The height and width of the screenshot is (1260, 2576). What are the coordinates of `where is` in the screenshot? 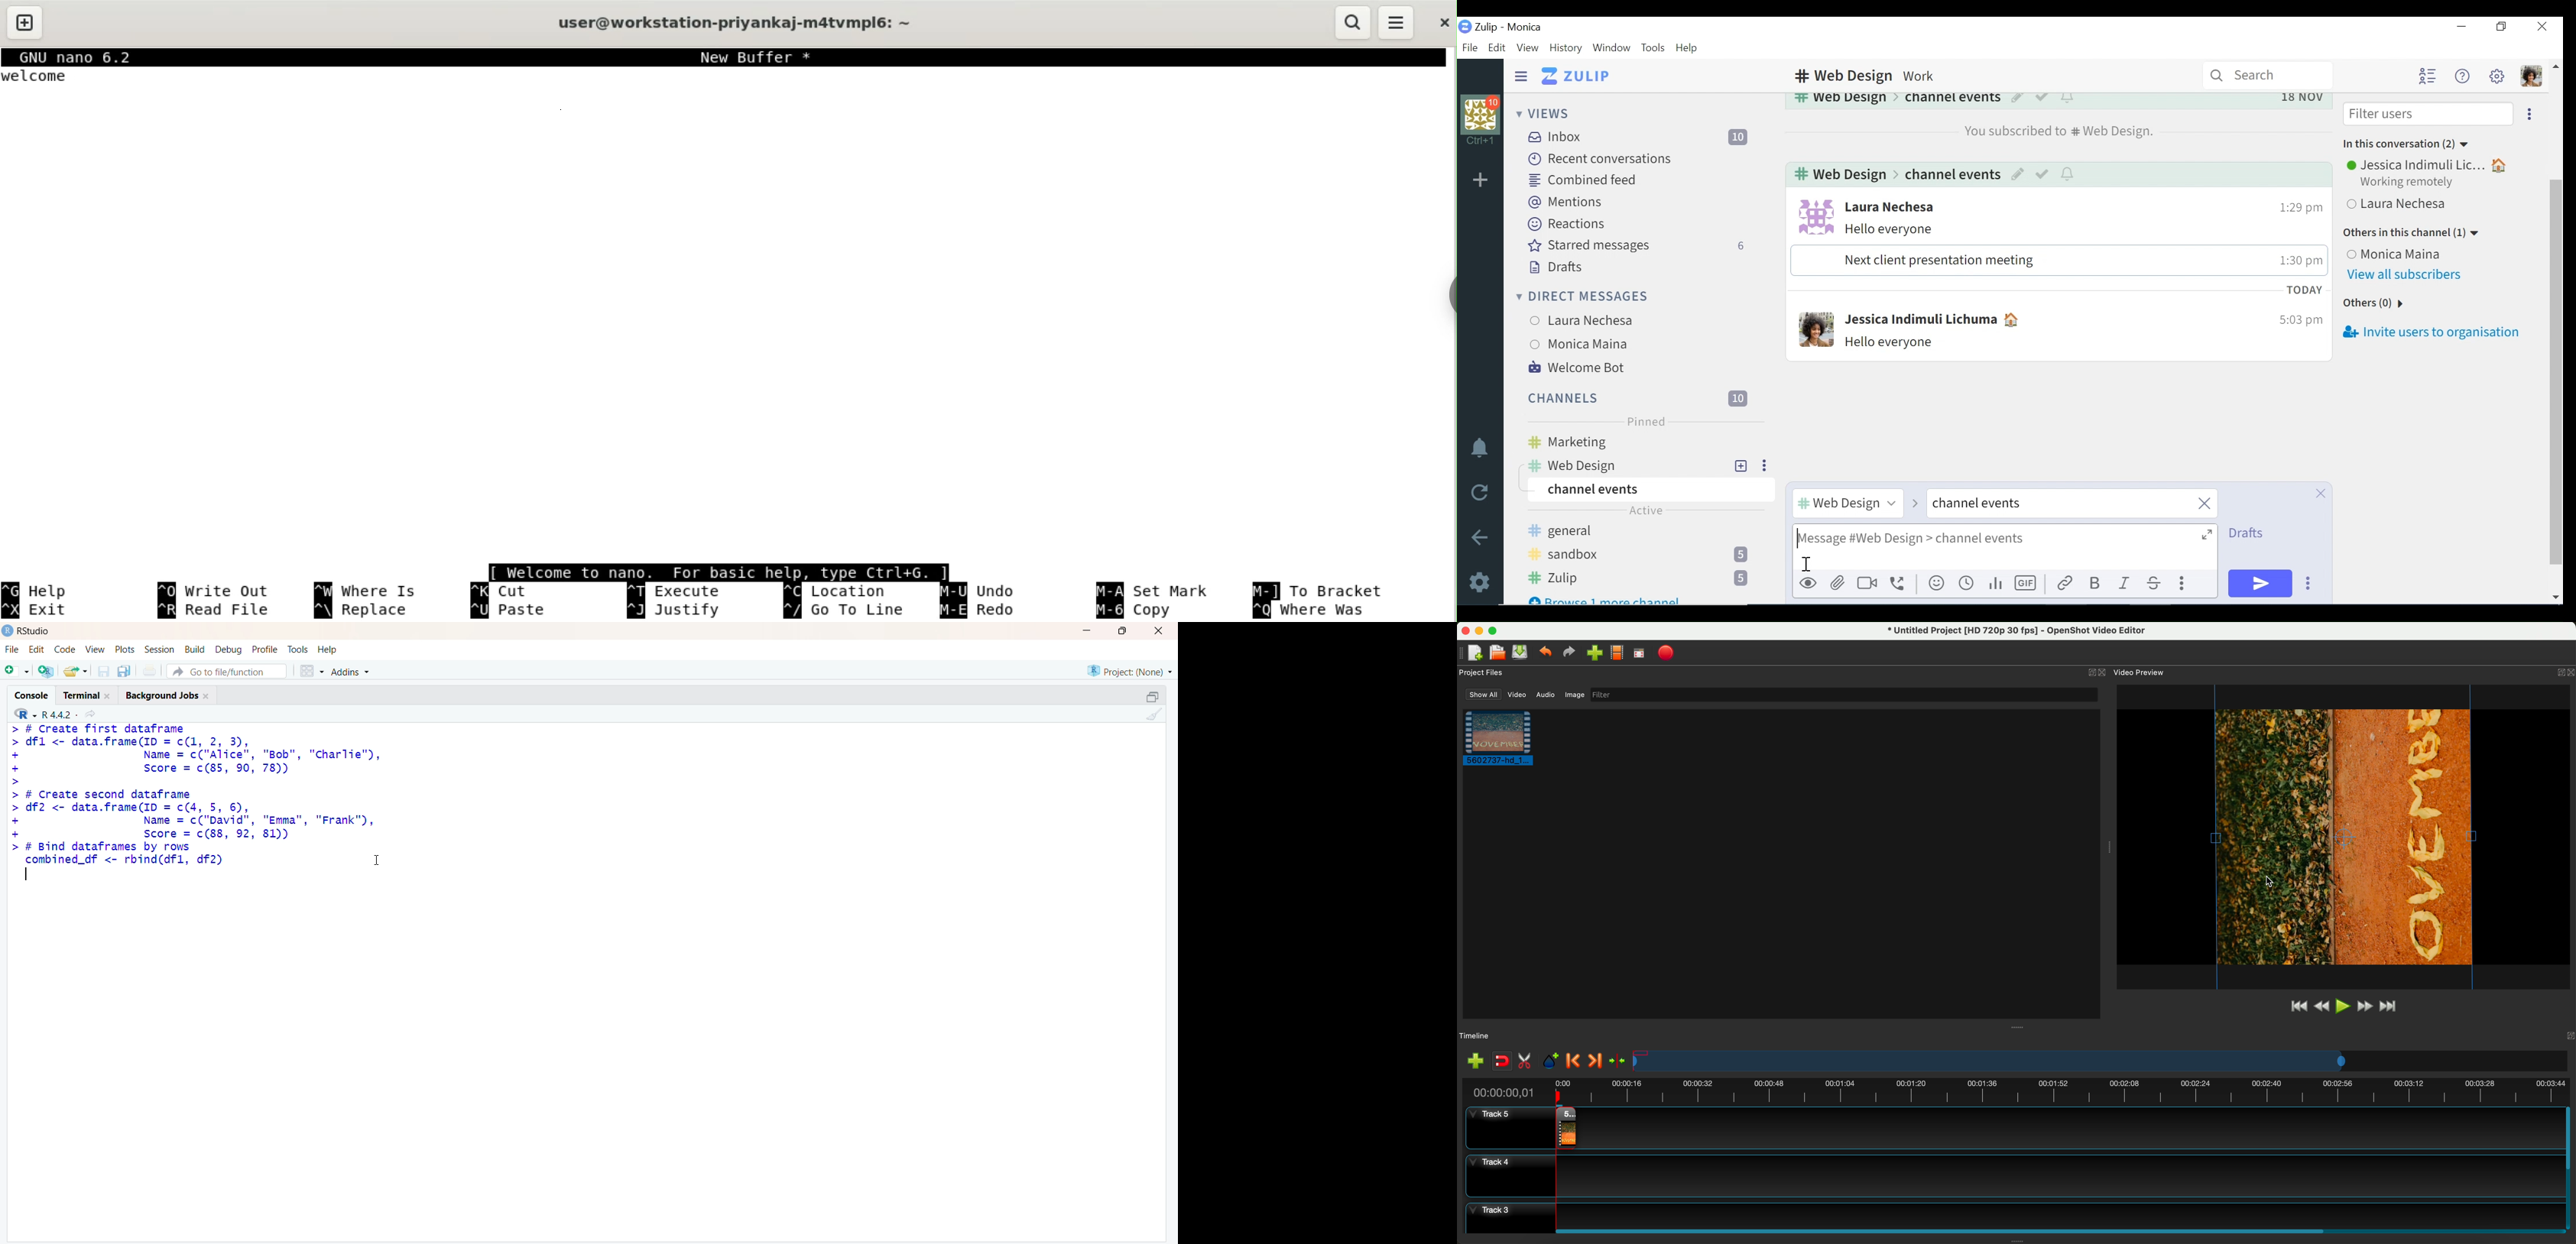 It's located at (363, 590).